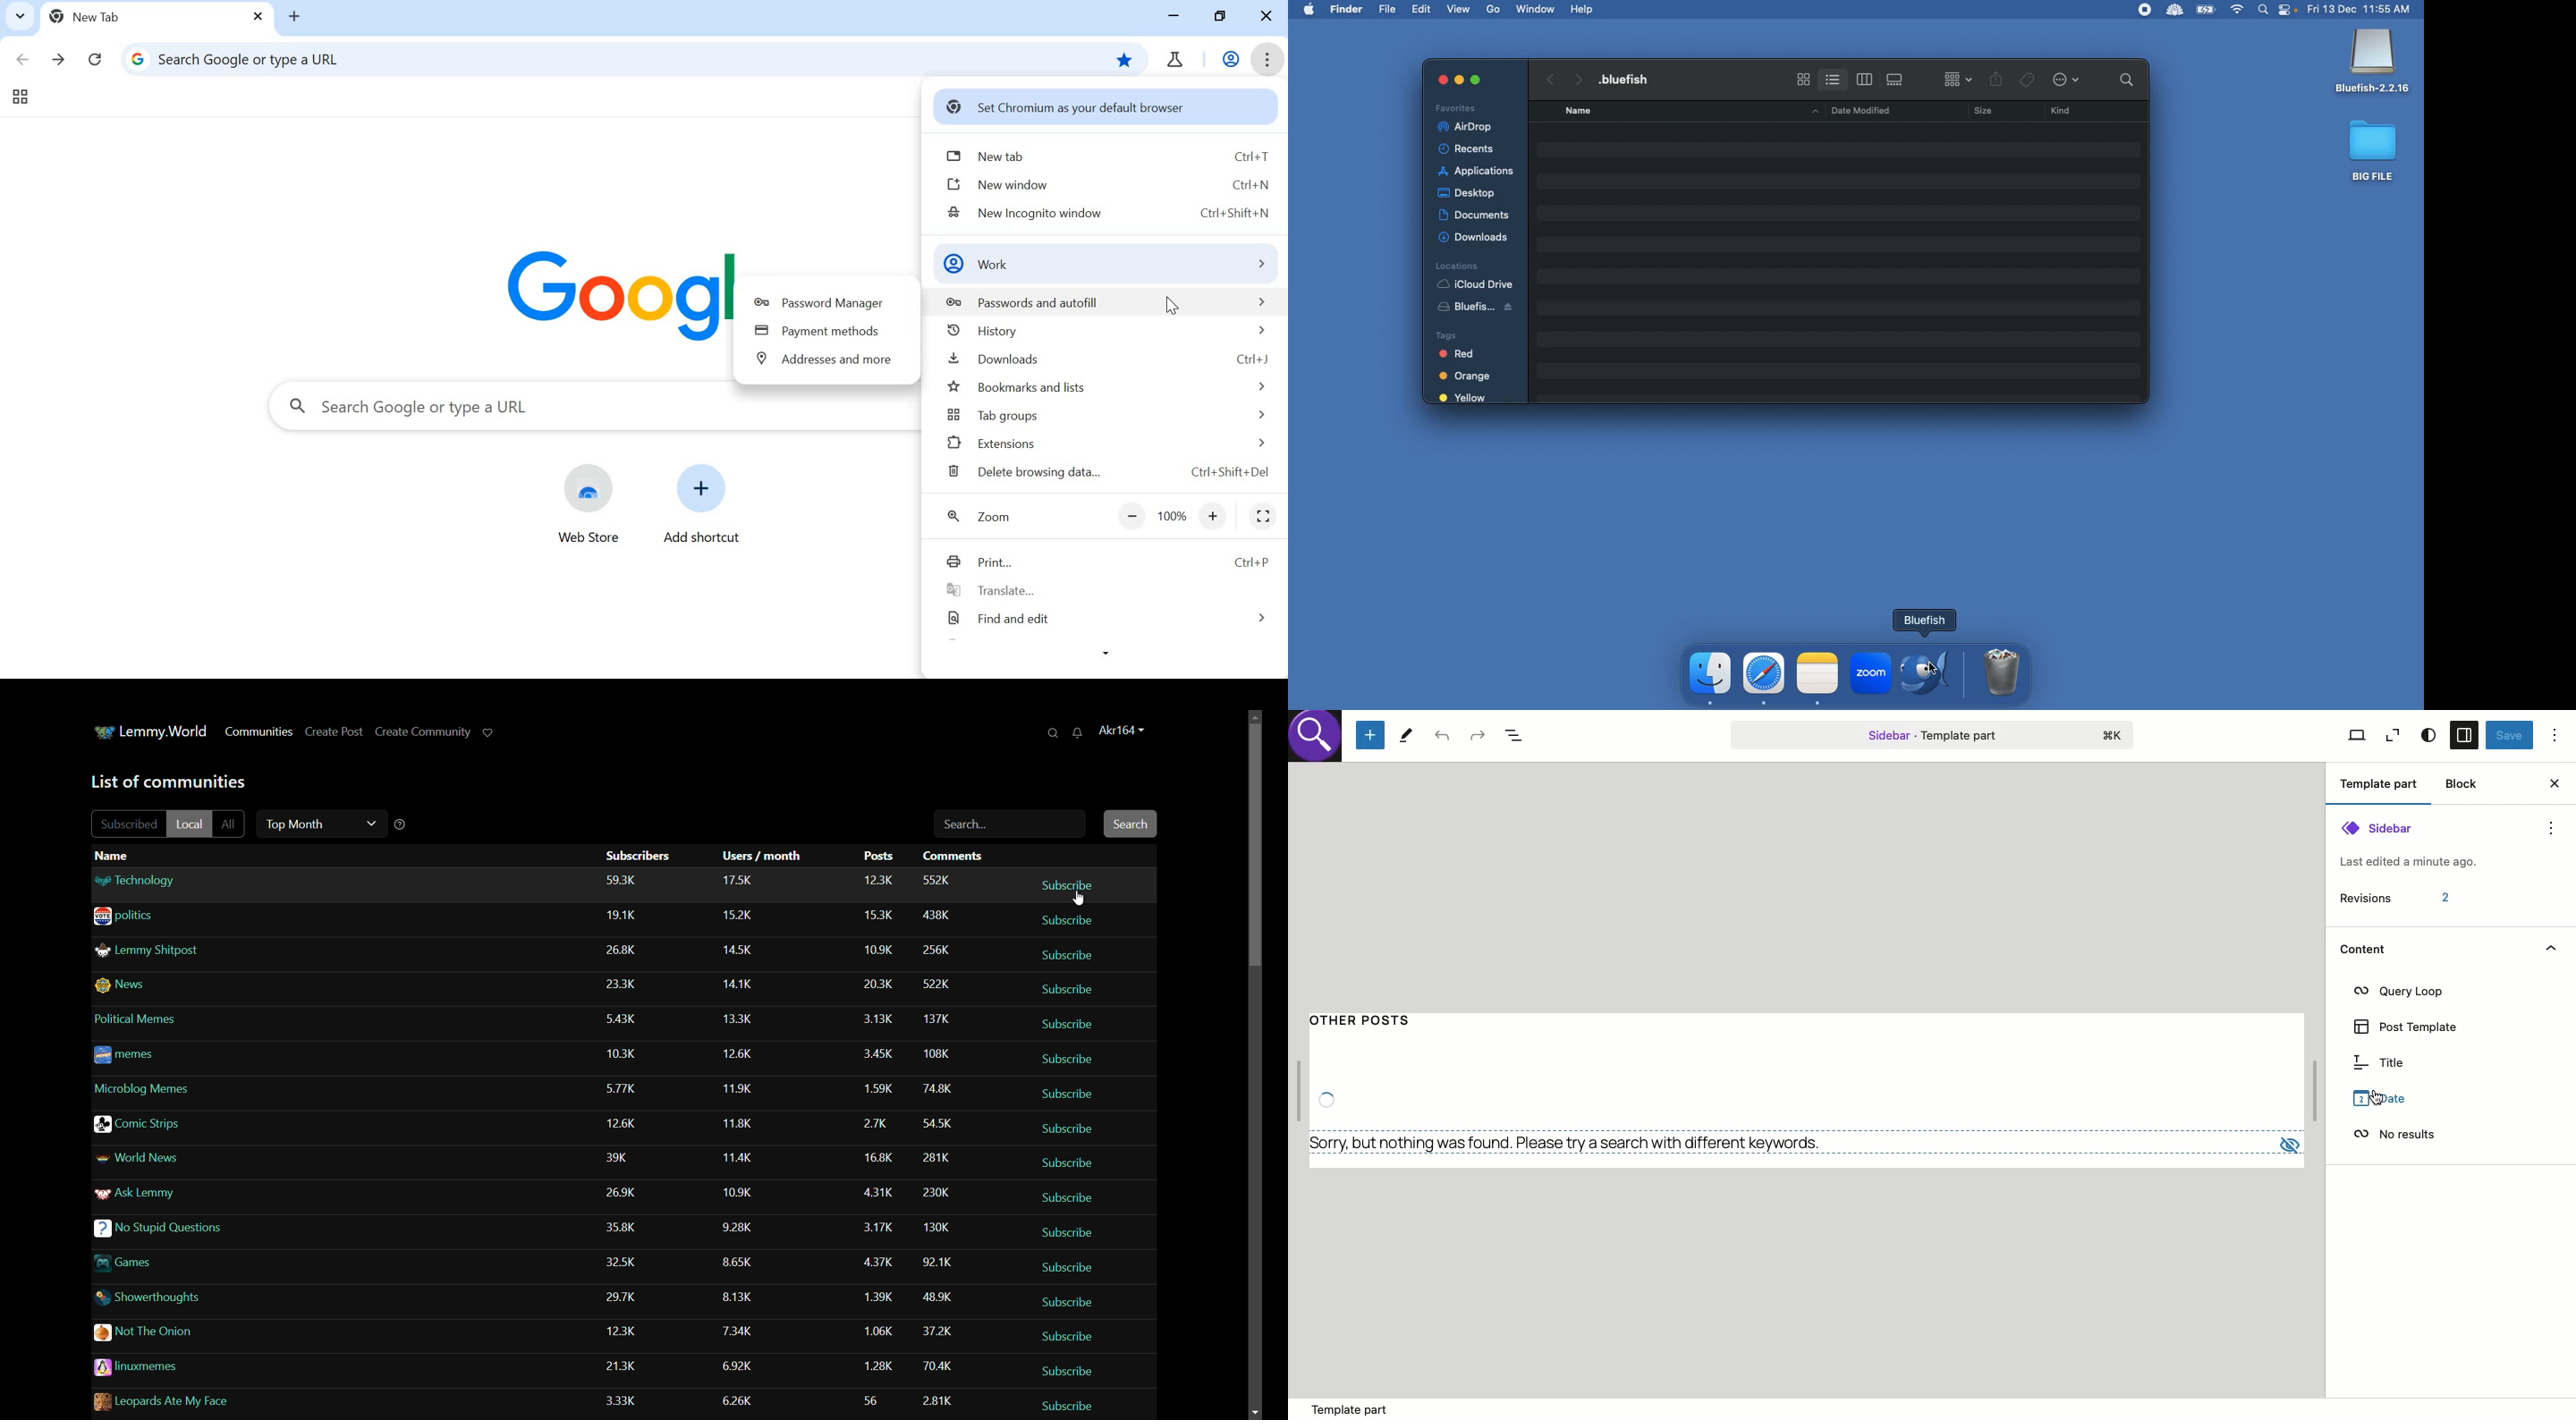 The width and height of the screenshot is (2576, 1428). I want to click on user per month, so click(740, 1227).